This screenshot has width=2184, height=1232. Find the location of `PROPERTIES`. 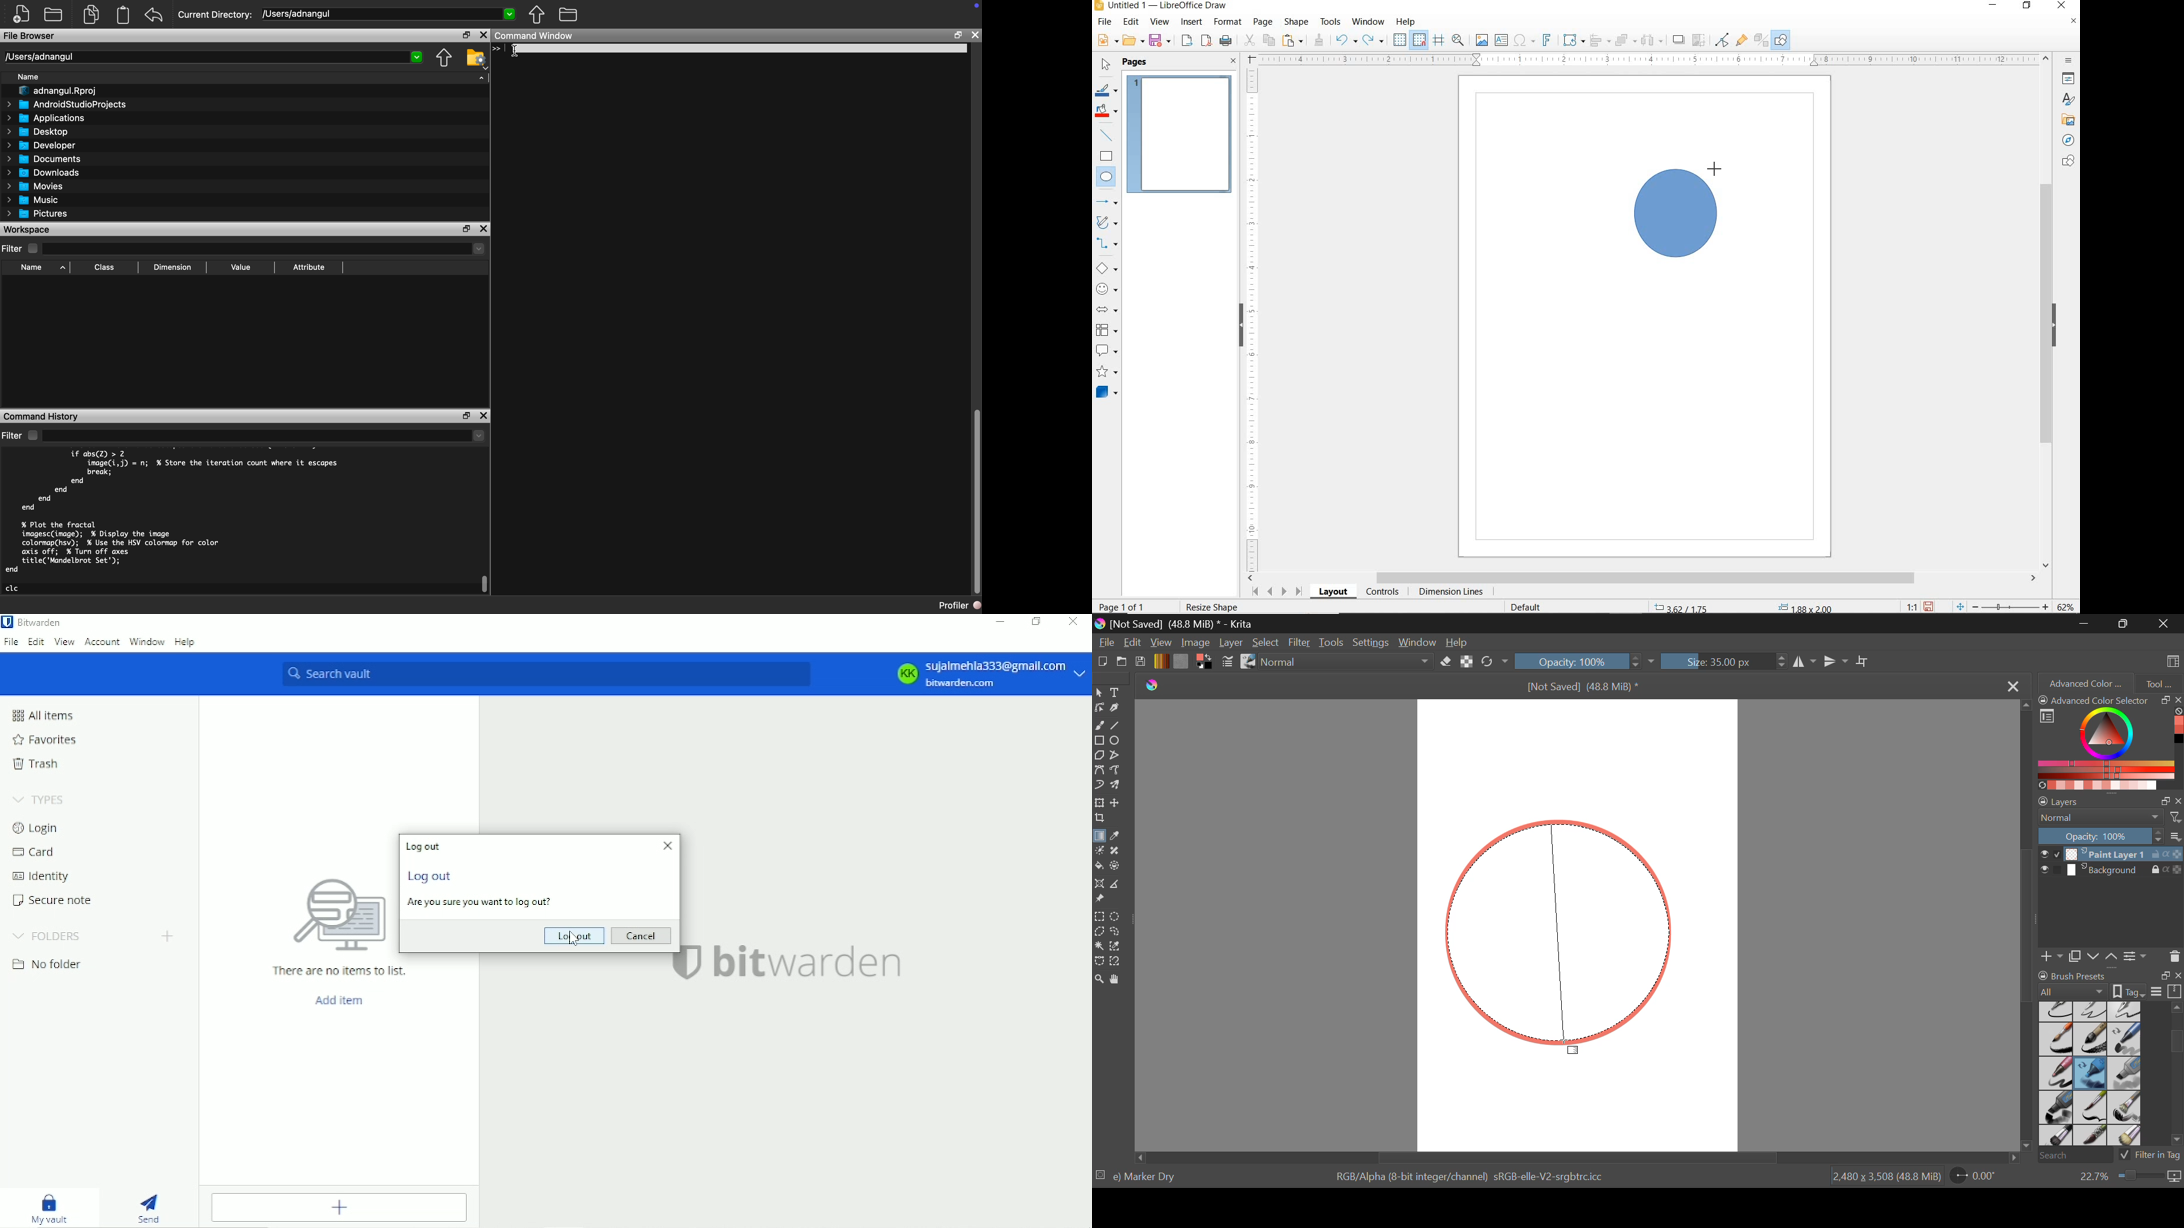

PROPERTIES is located at coordinates (2070, 81).